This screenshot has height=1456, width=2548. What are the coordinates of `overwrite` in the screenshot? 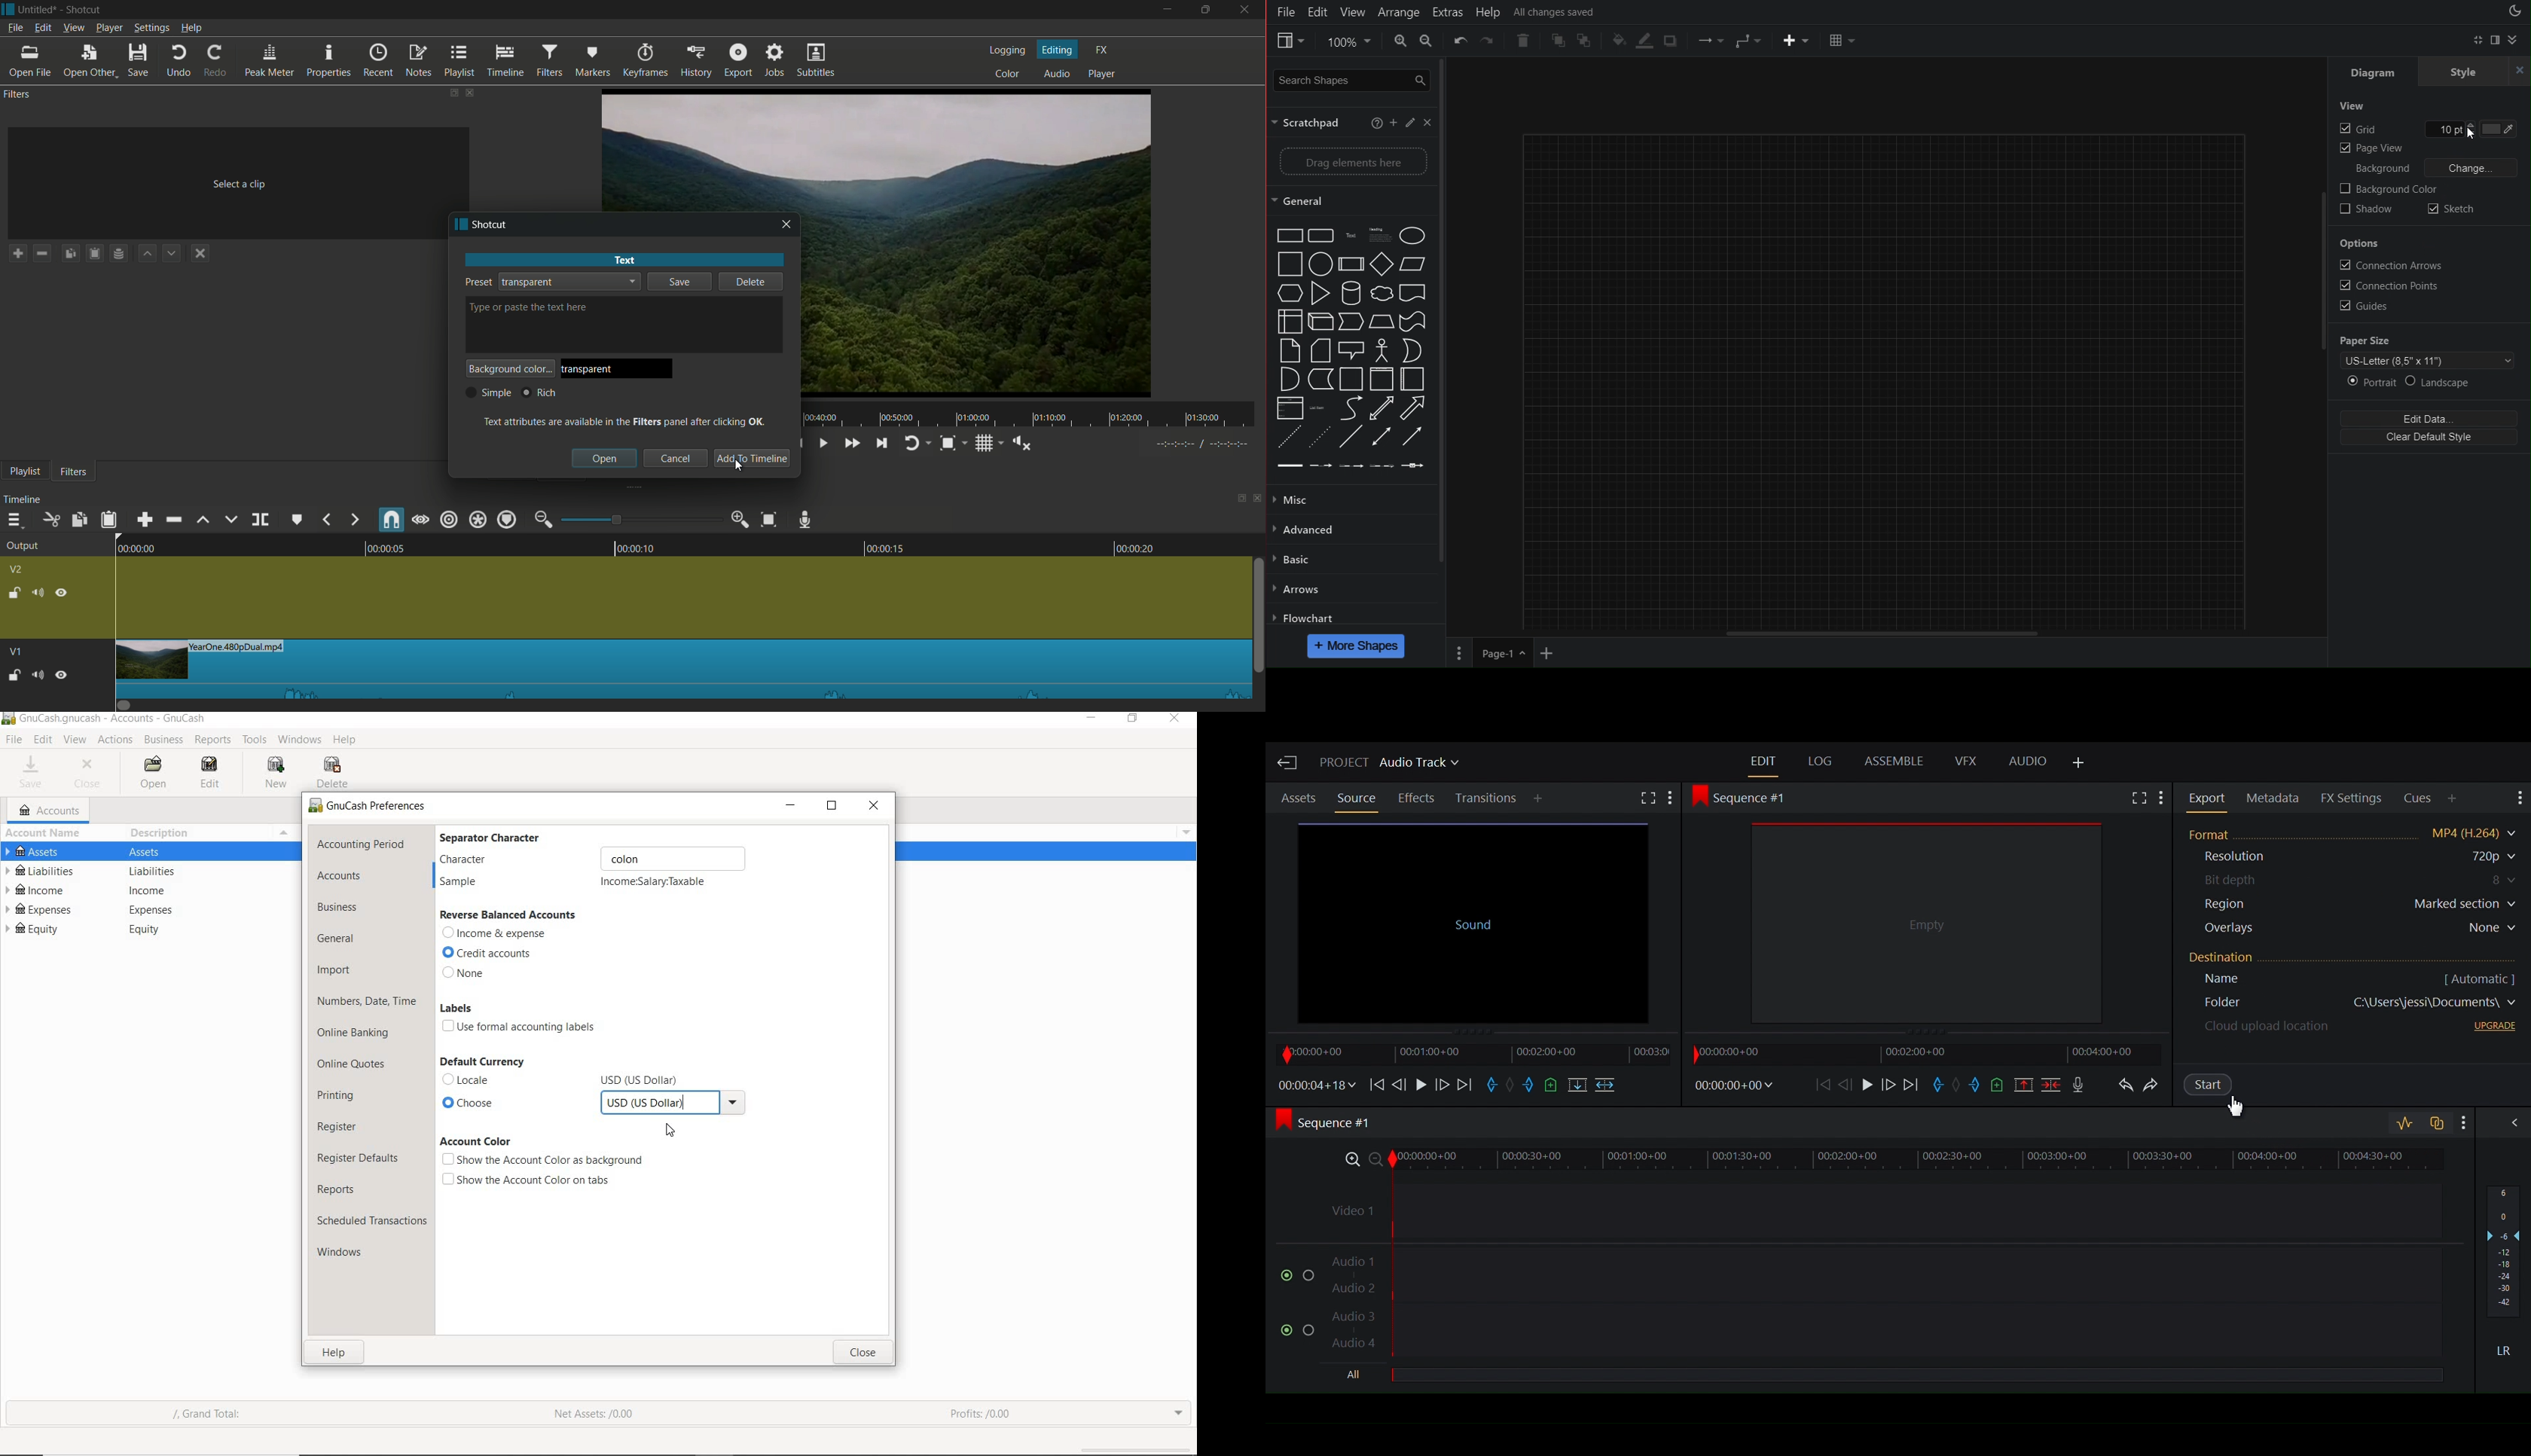 It's located at (231, 520).